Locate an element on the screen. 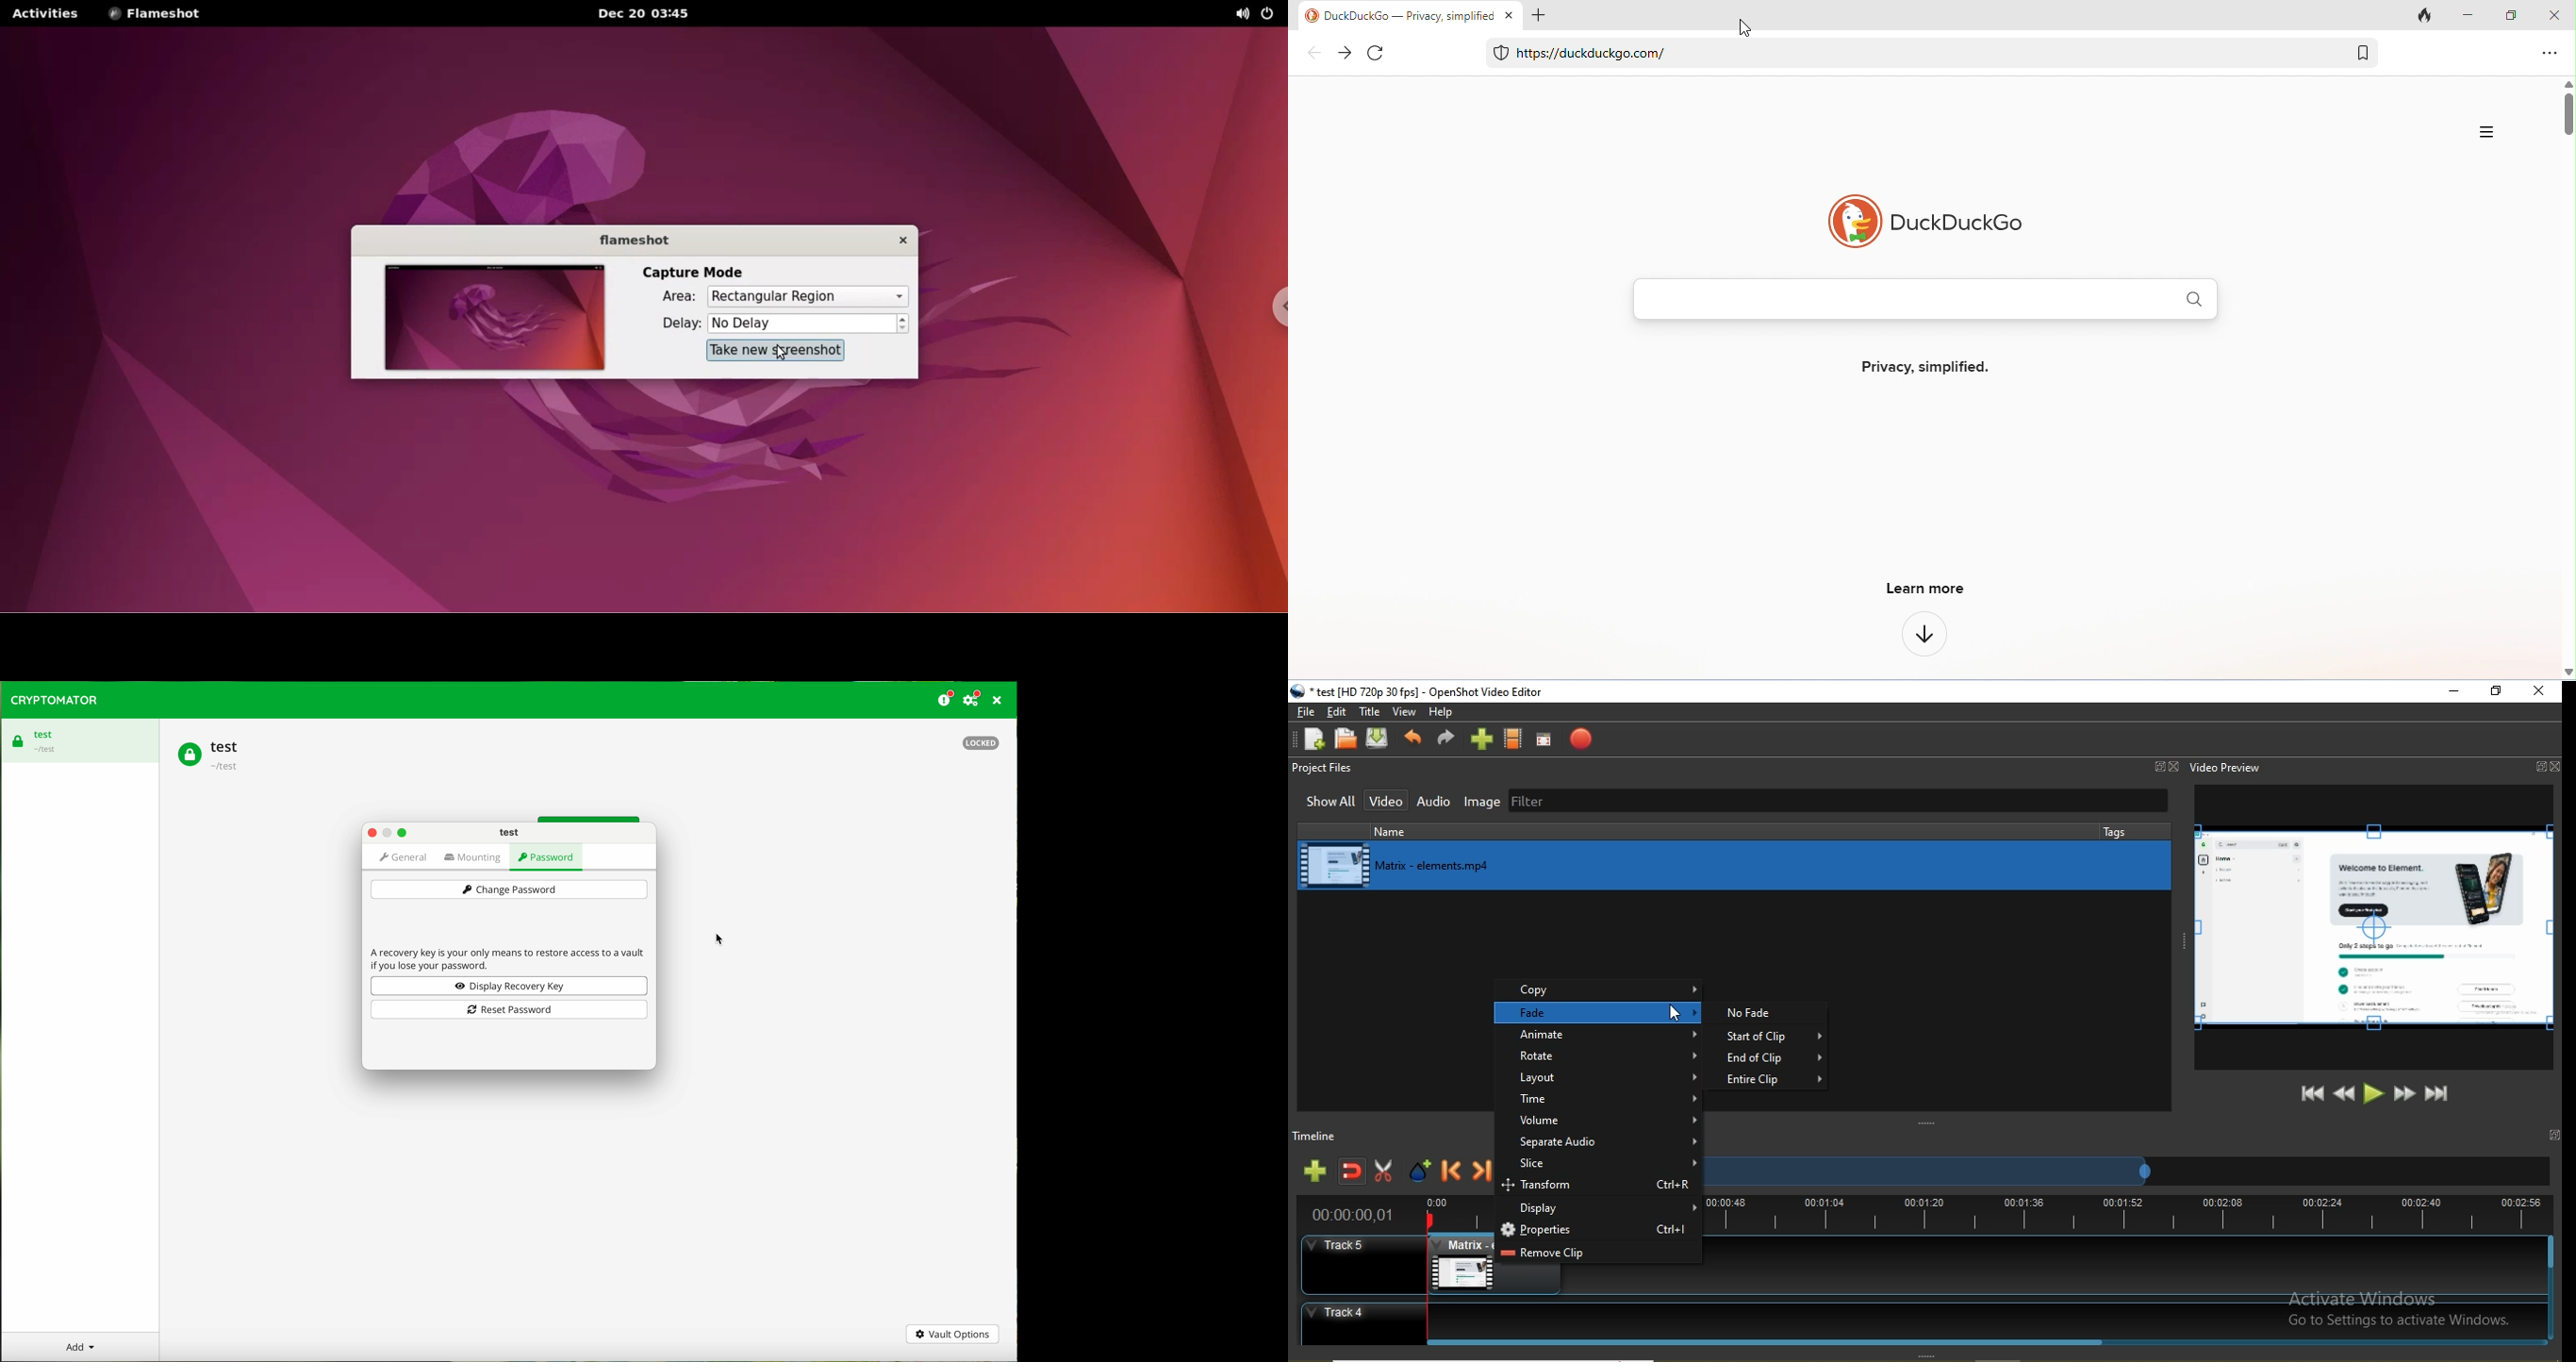 The height and width of the screenshot is (1372, 2576). password is located at coordinates (548, 857).